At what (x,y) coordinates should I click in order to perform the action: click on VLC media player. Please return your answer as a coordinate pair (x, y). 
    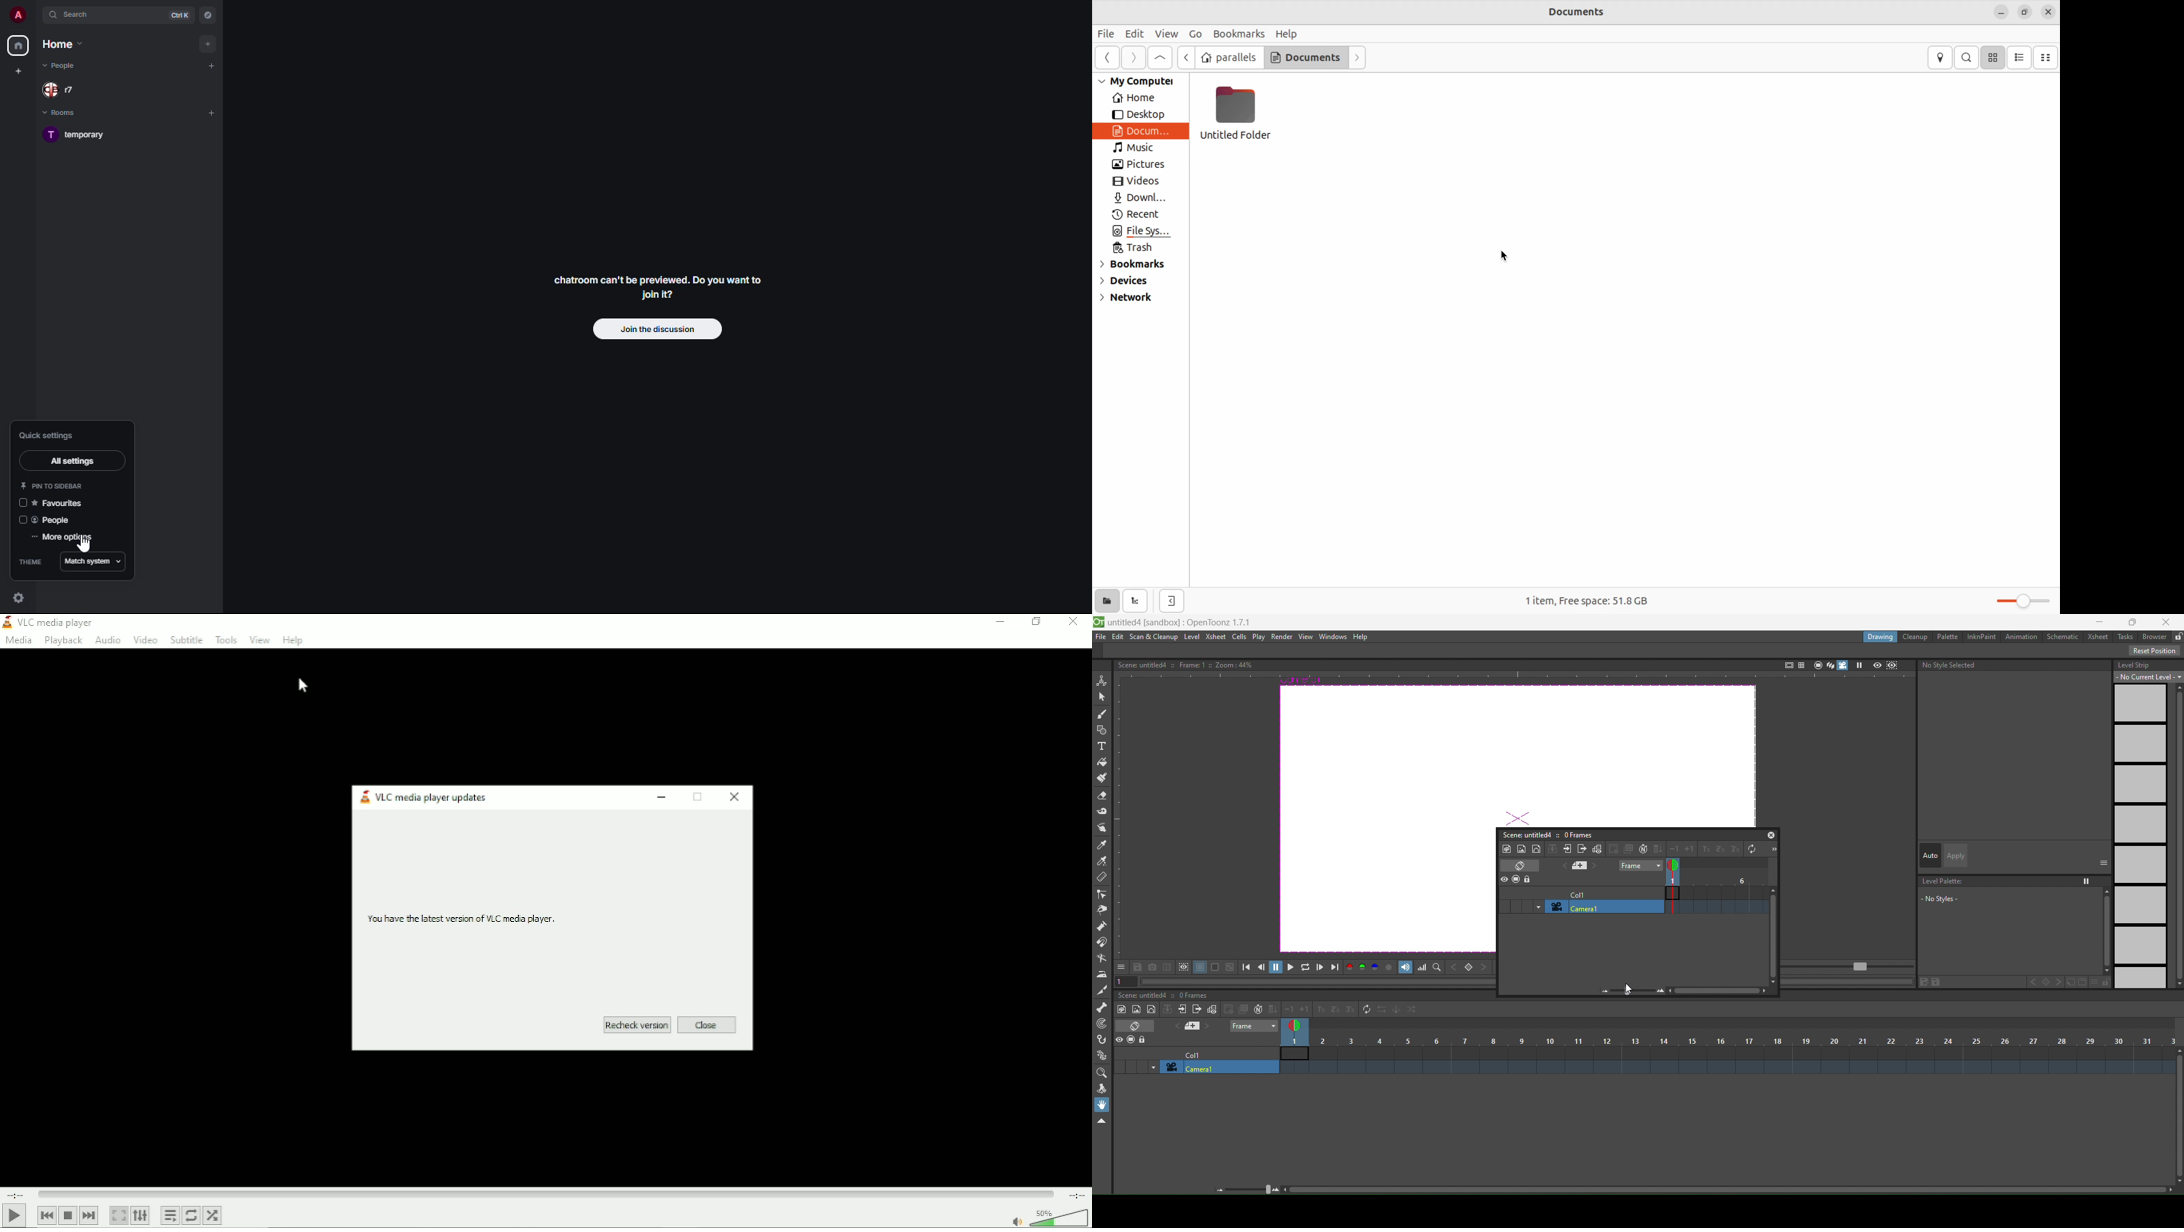
    Looking at the image, I should click on (59, 623).